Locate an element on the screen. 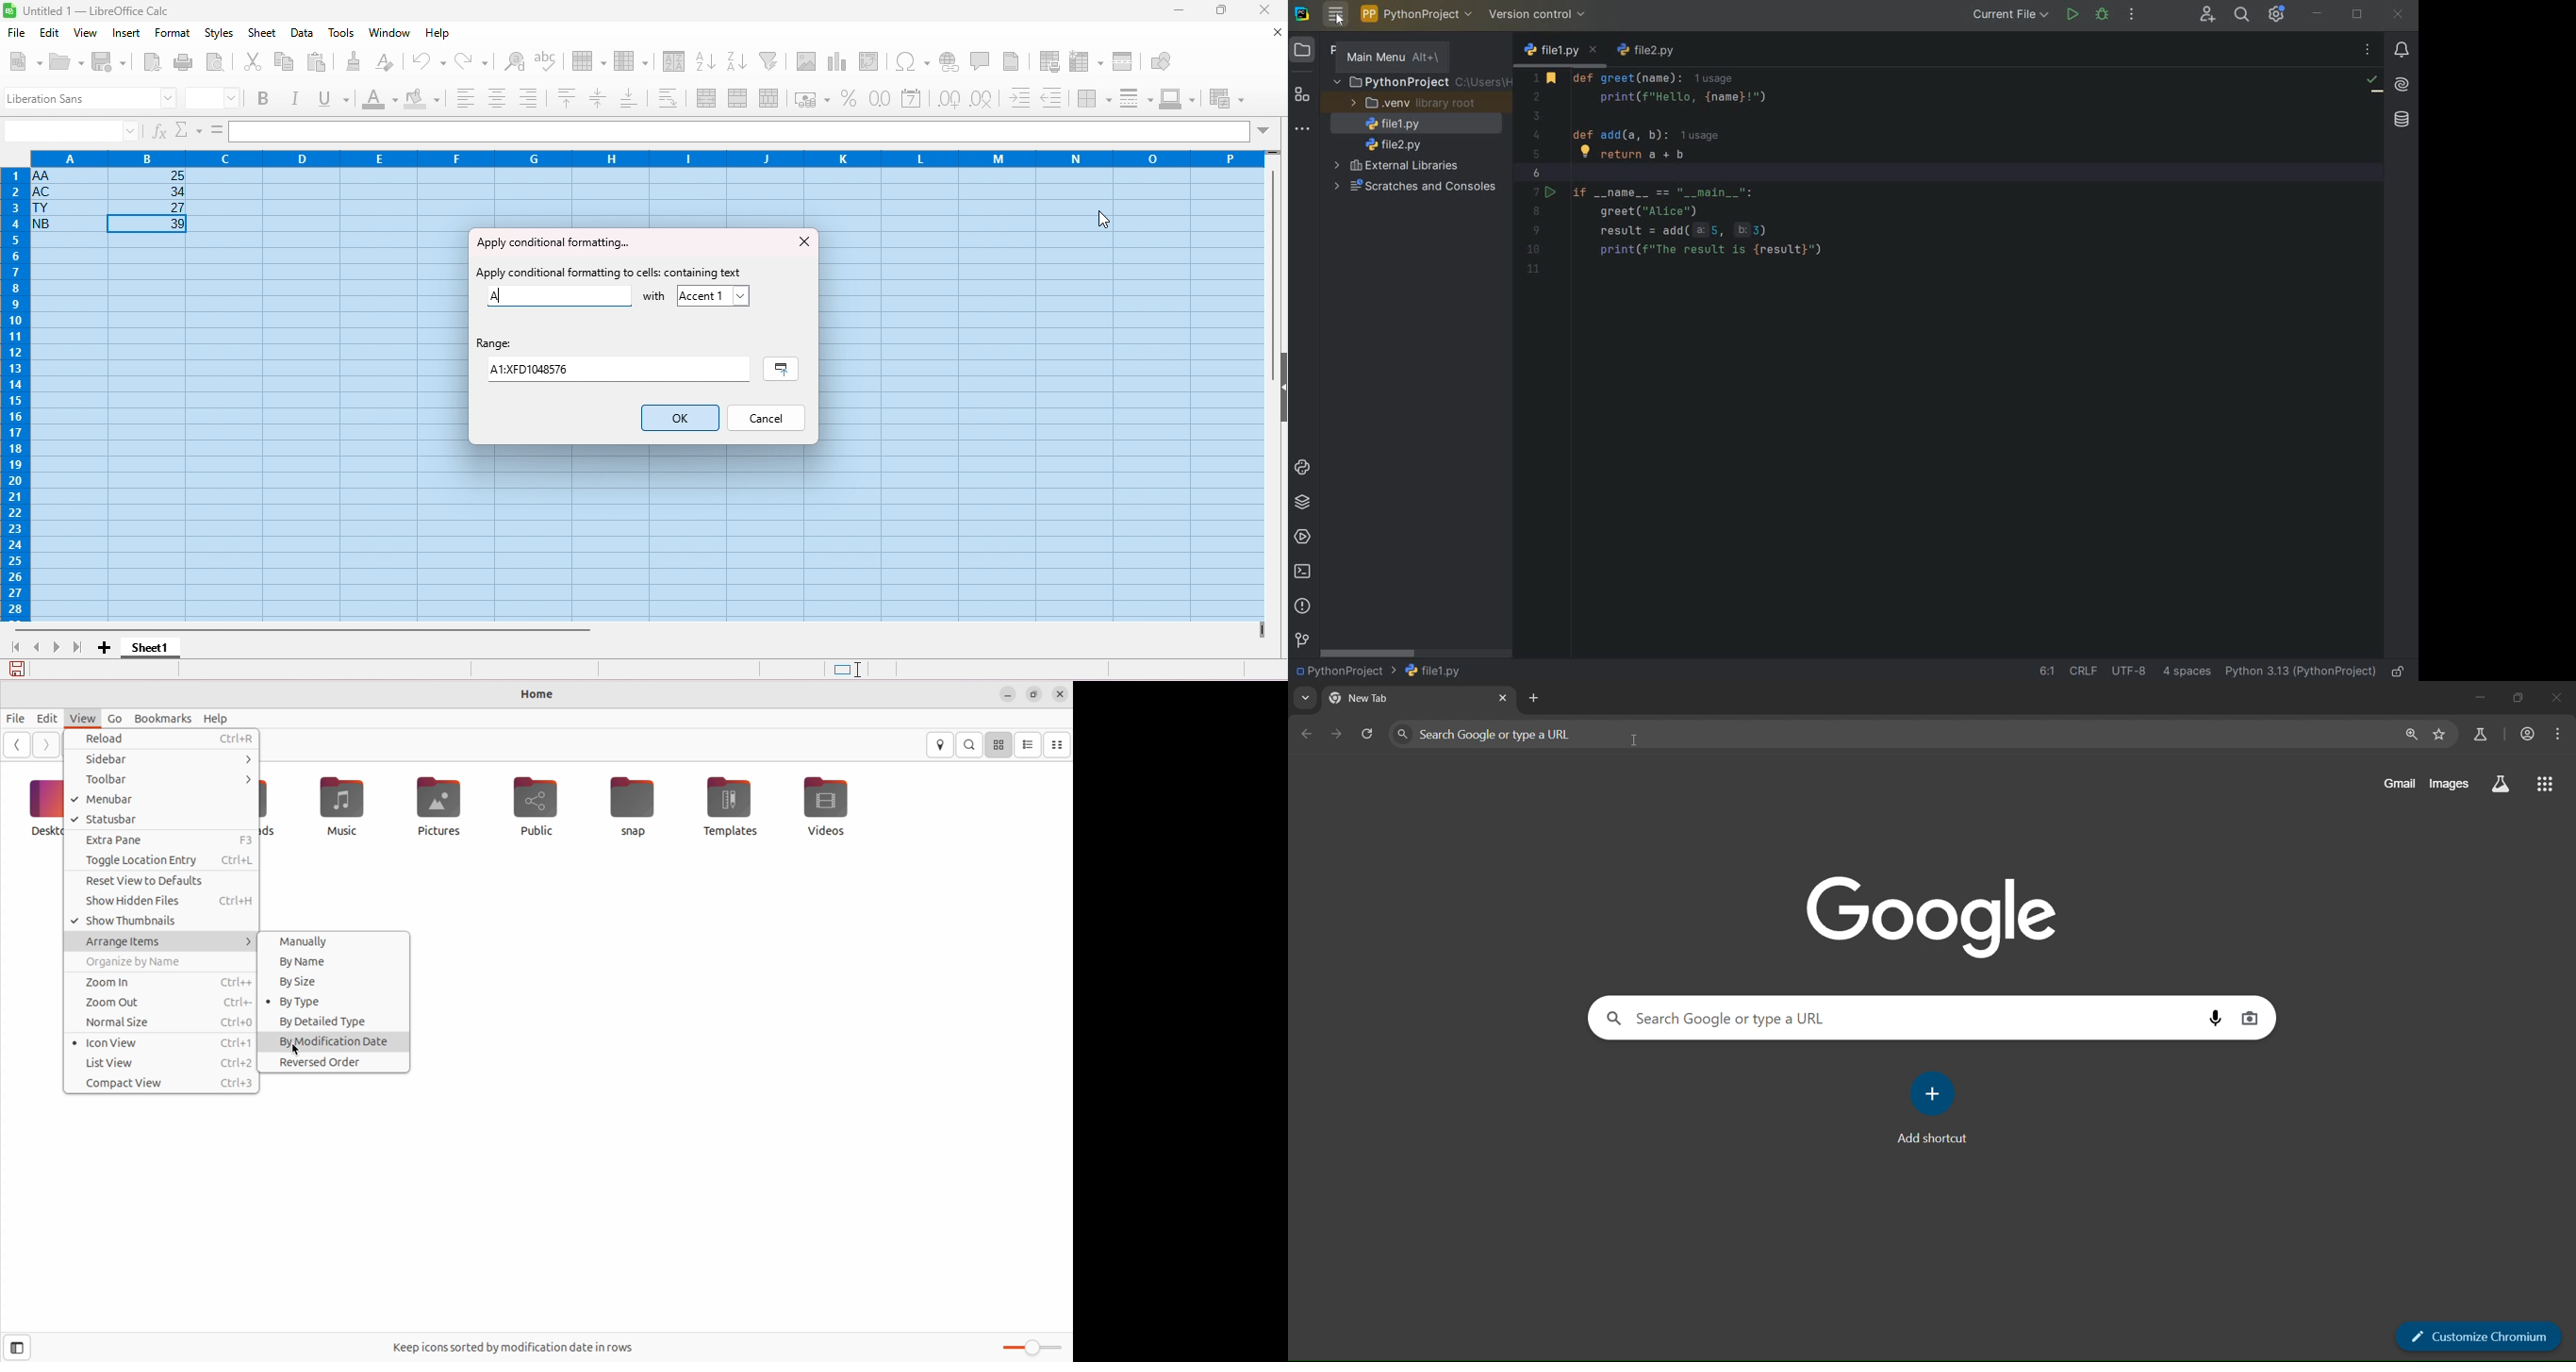 The width and height of the screenshot is (2576, 1372). accept is located at coordinates (713, 296).